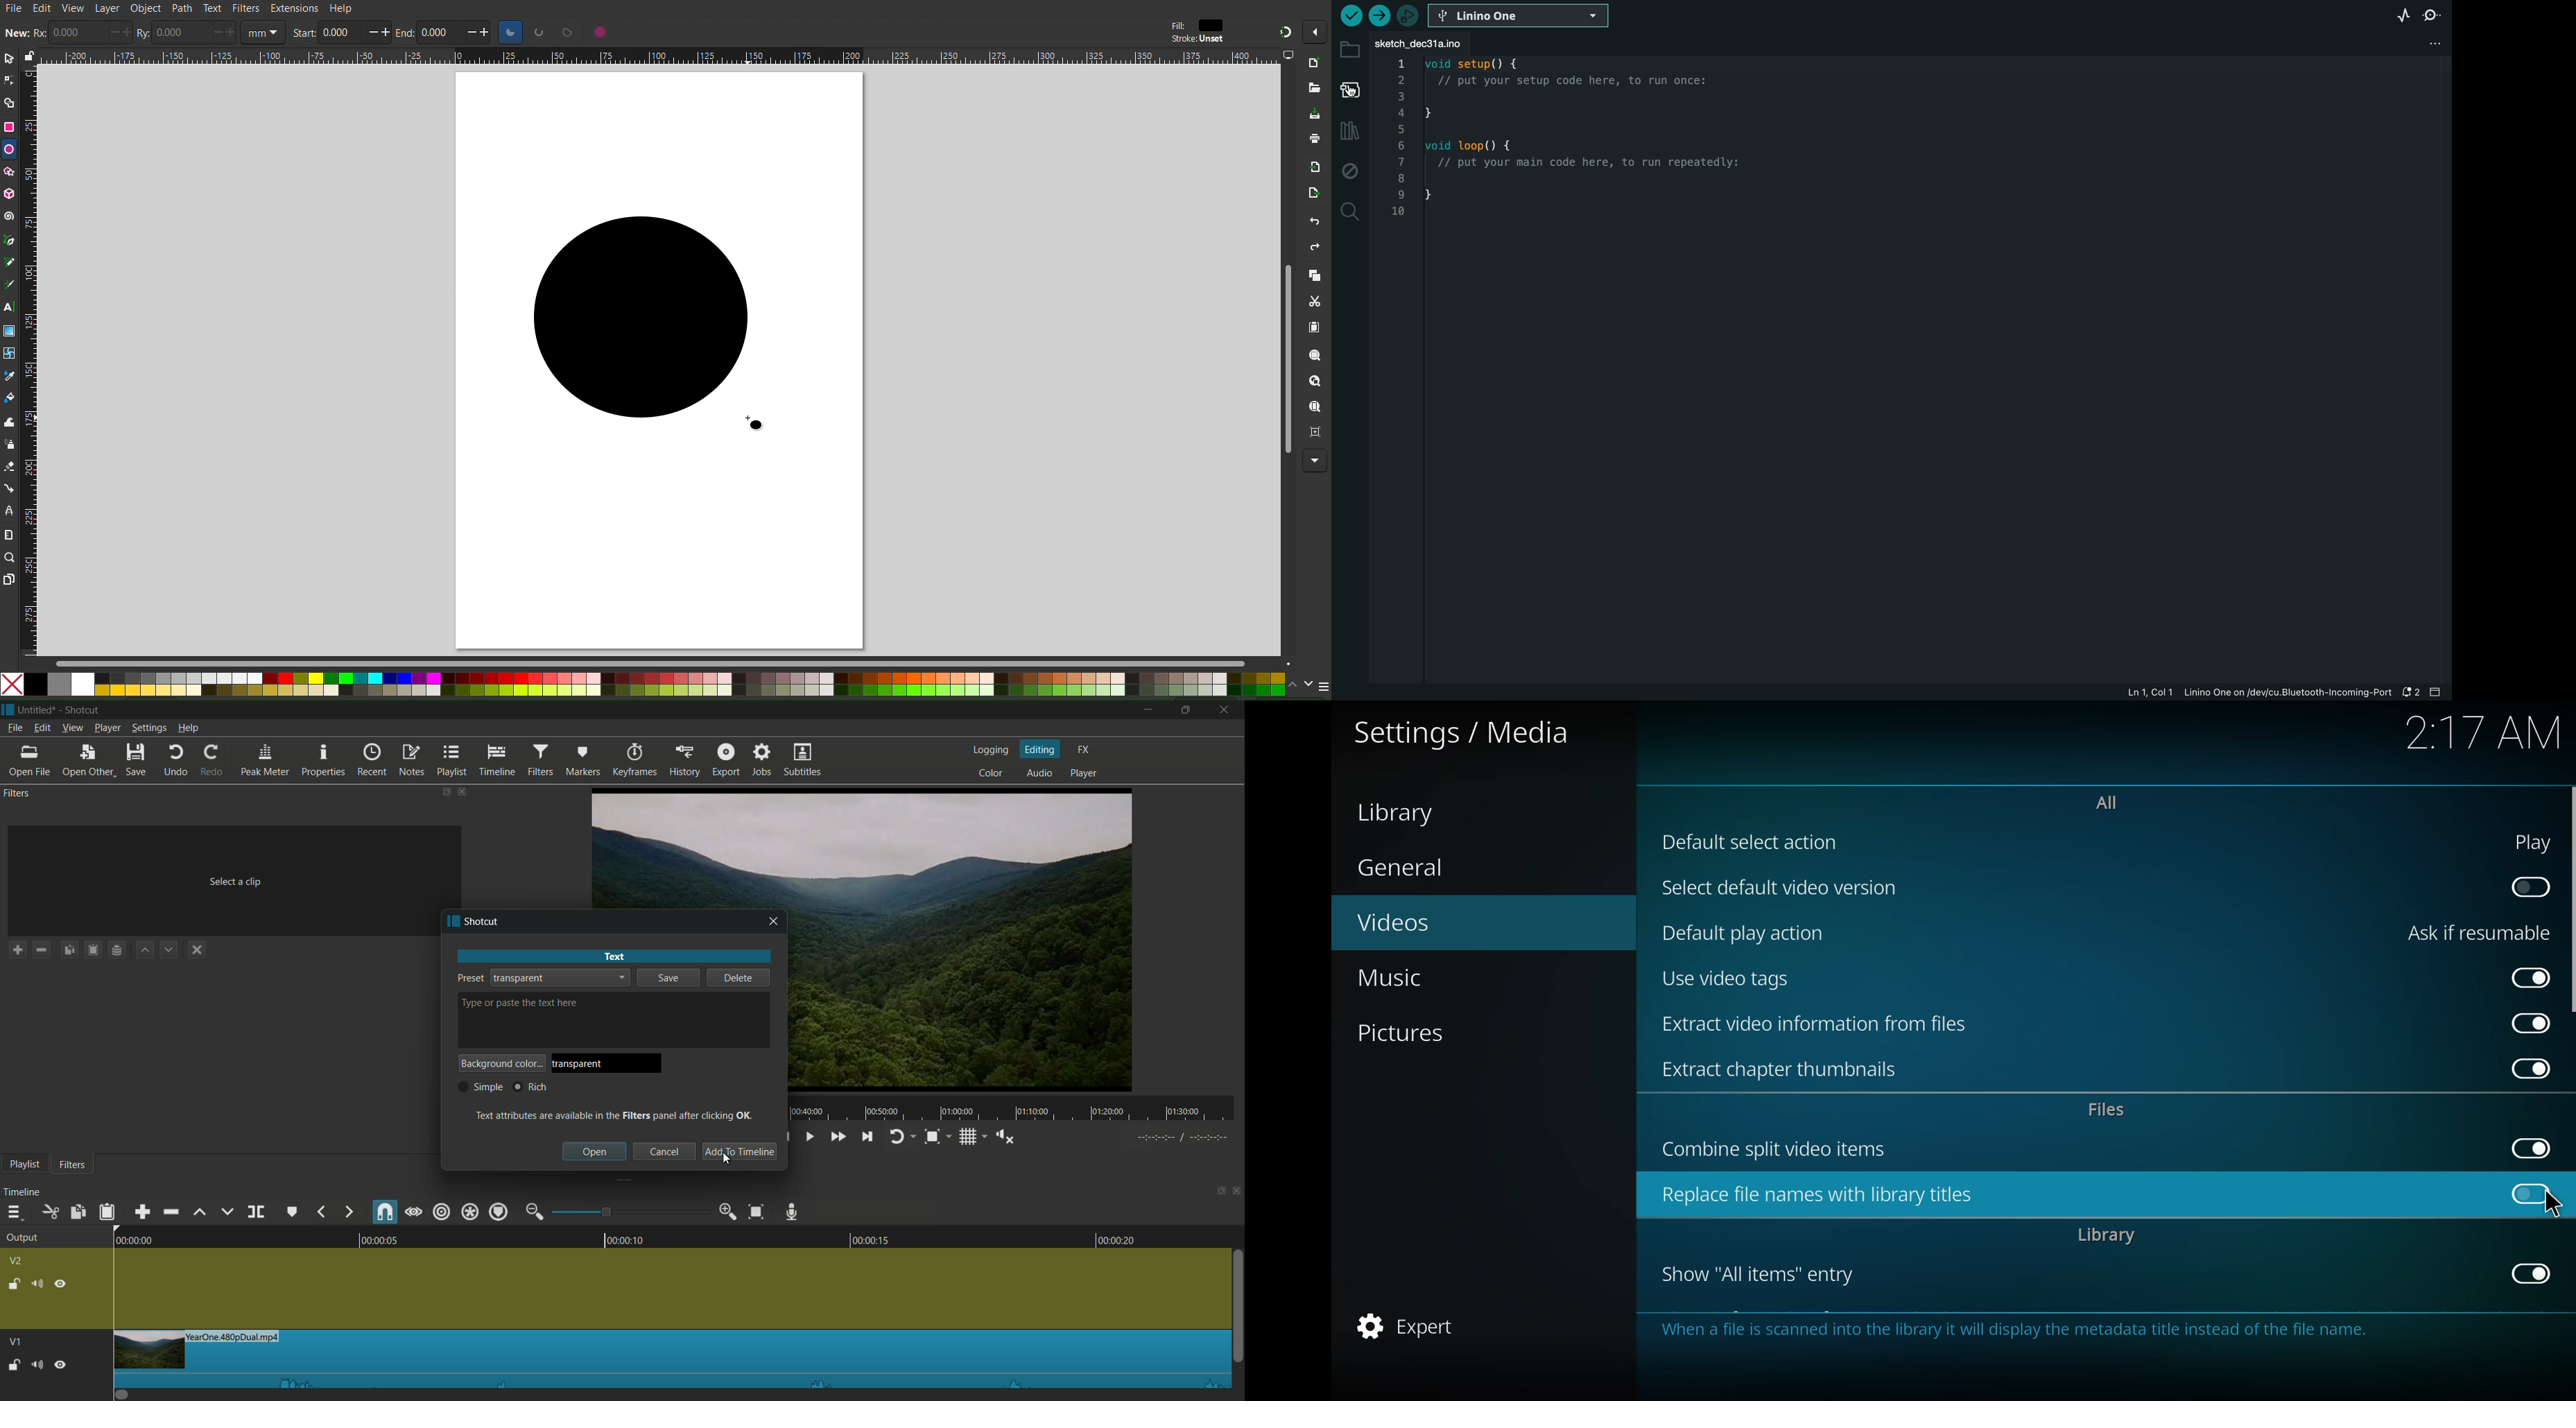  What do you see at coordinates (1777, 891) in the screenshot?
I see `select default video version` at bounding box center [1777, 891].